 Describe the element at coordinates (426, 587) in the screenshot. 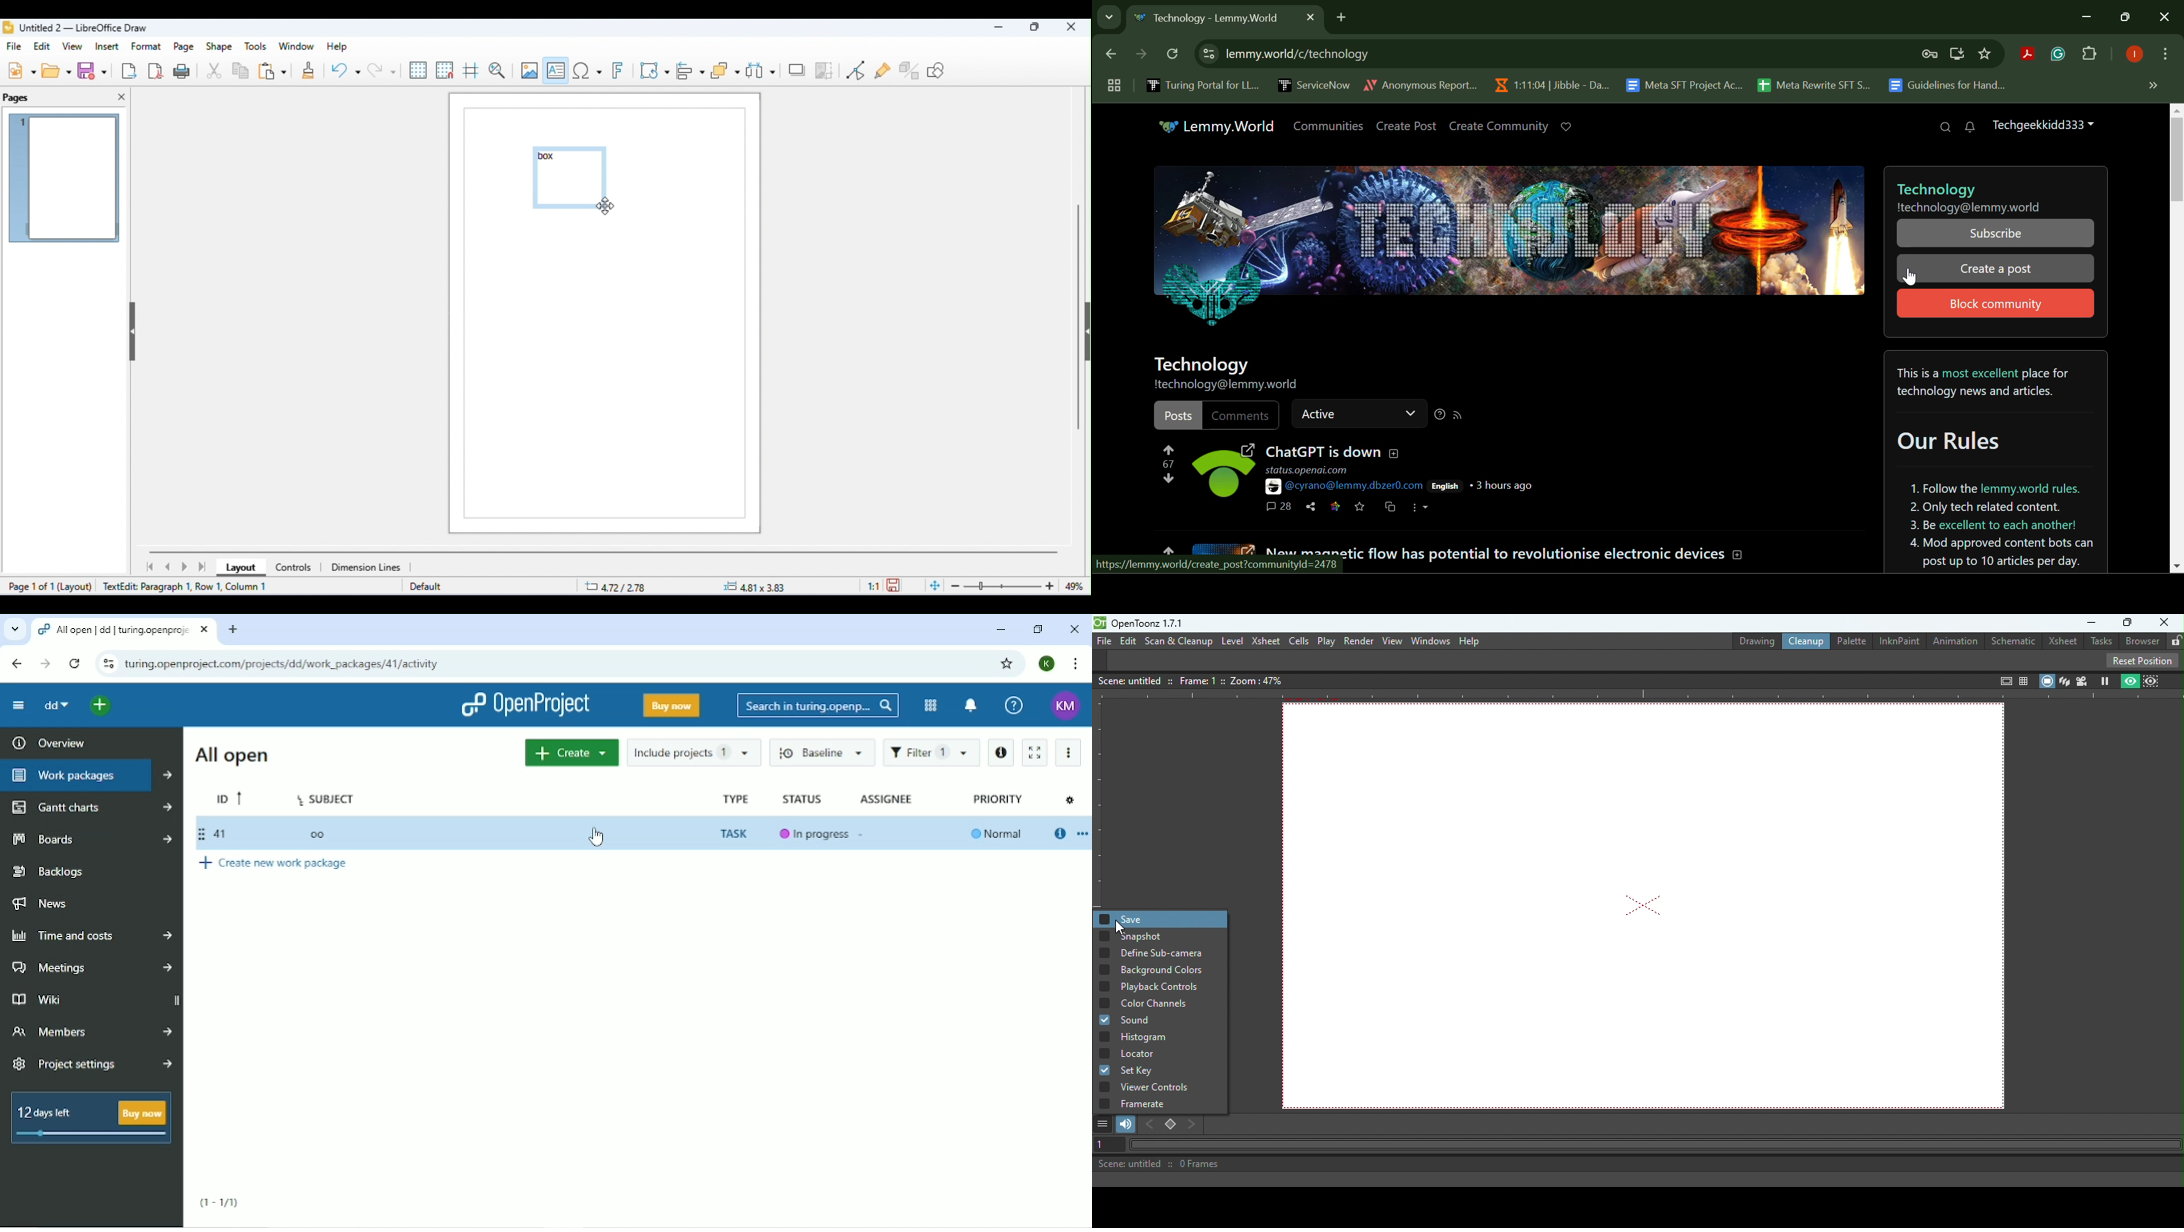

I see `default` at that location.